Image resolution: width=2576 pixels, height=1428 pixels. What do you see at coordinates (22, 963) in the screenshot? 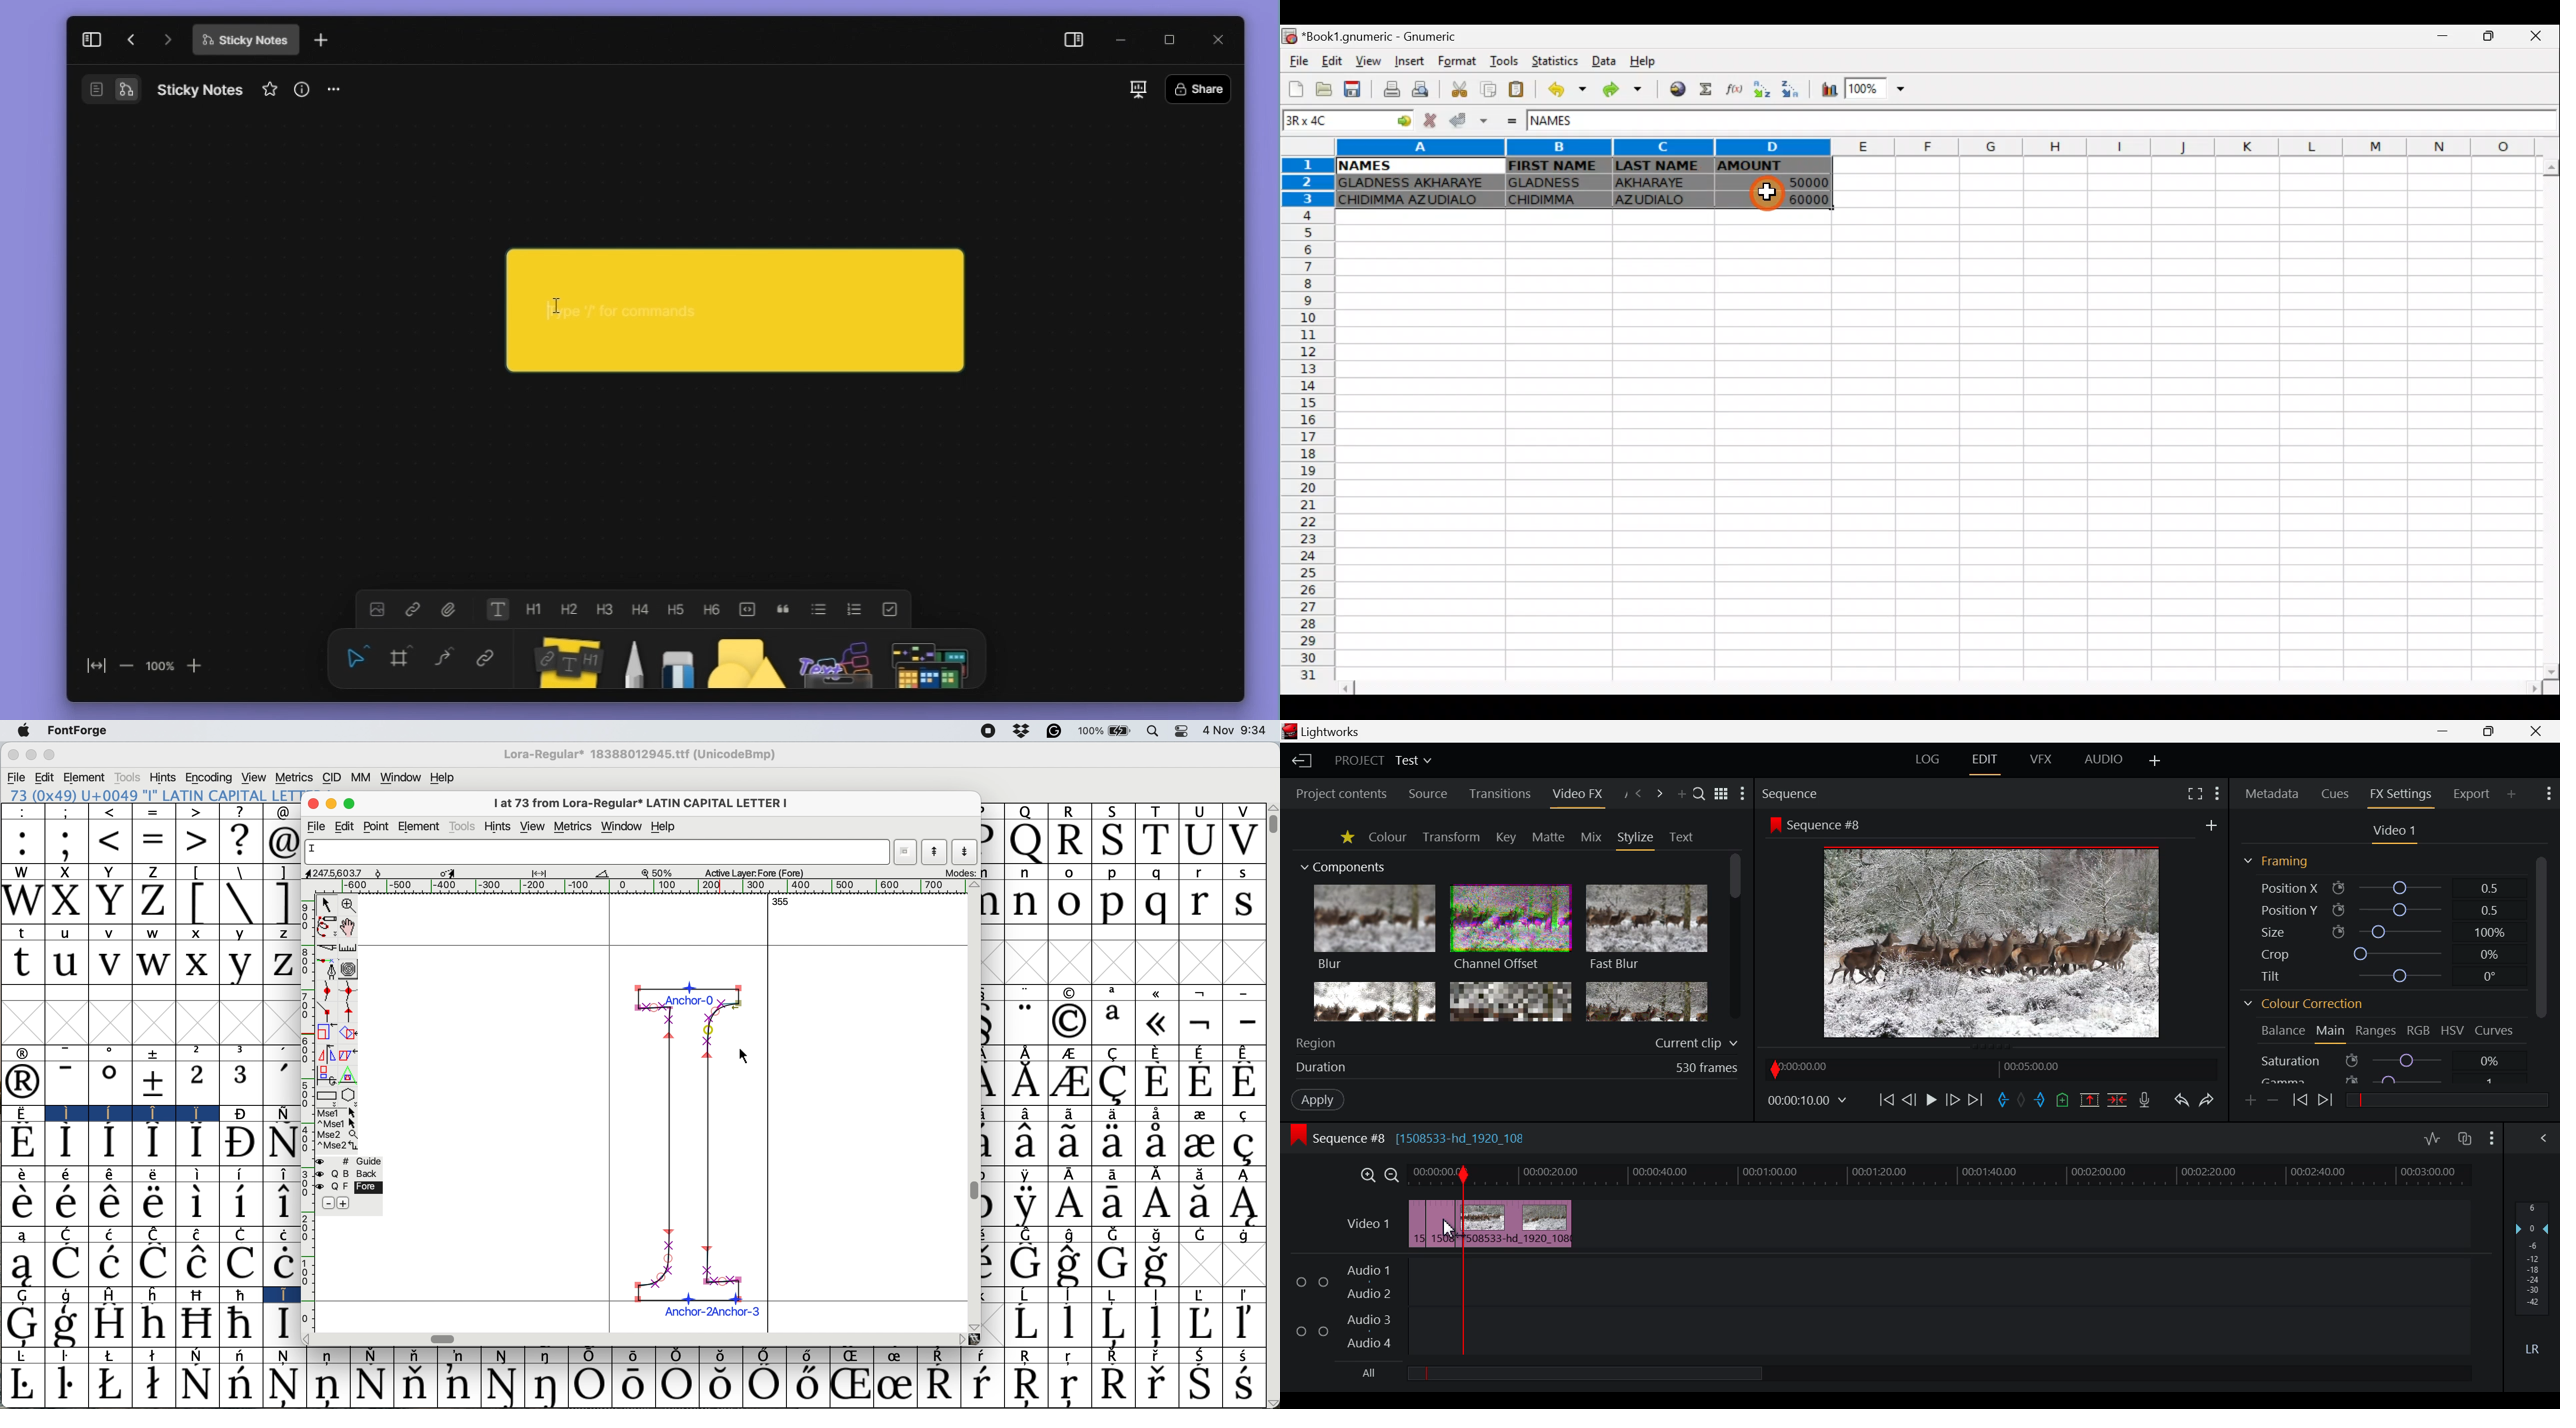
I see `t` at bounding box center [22, 963].